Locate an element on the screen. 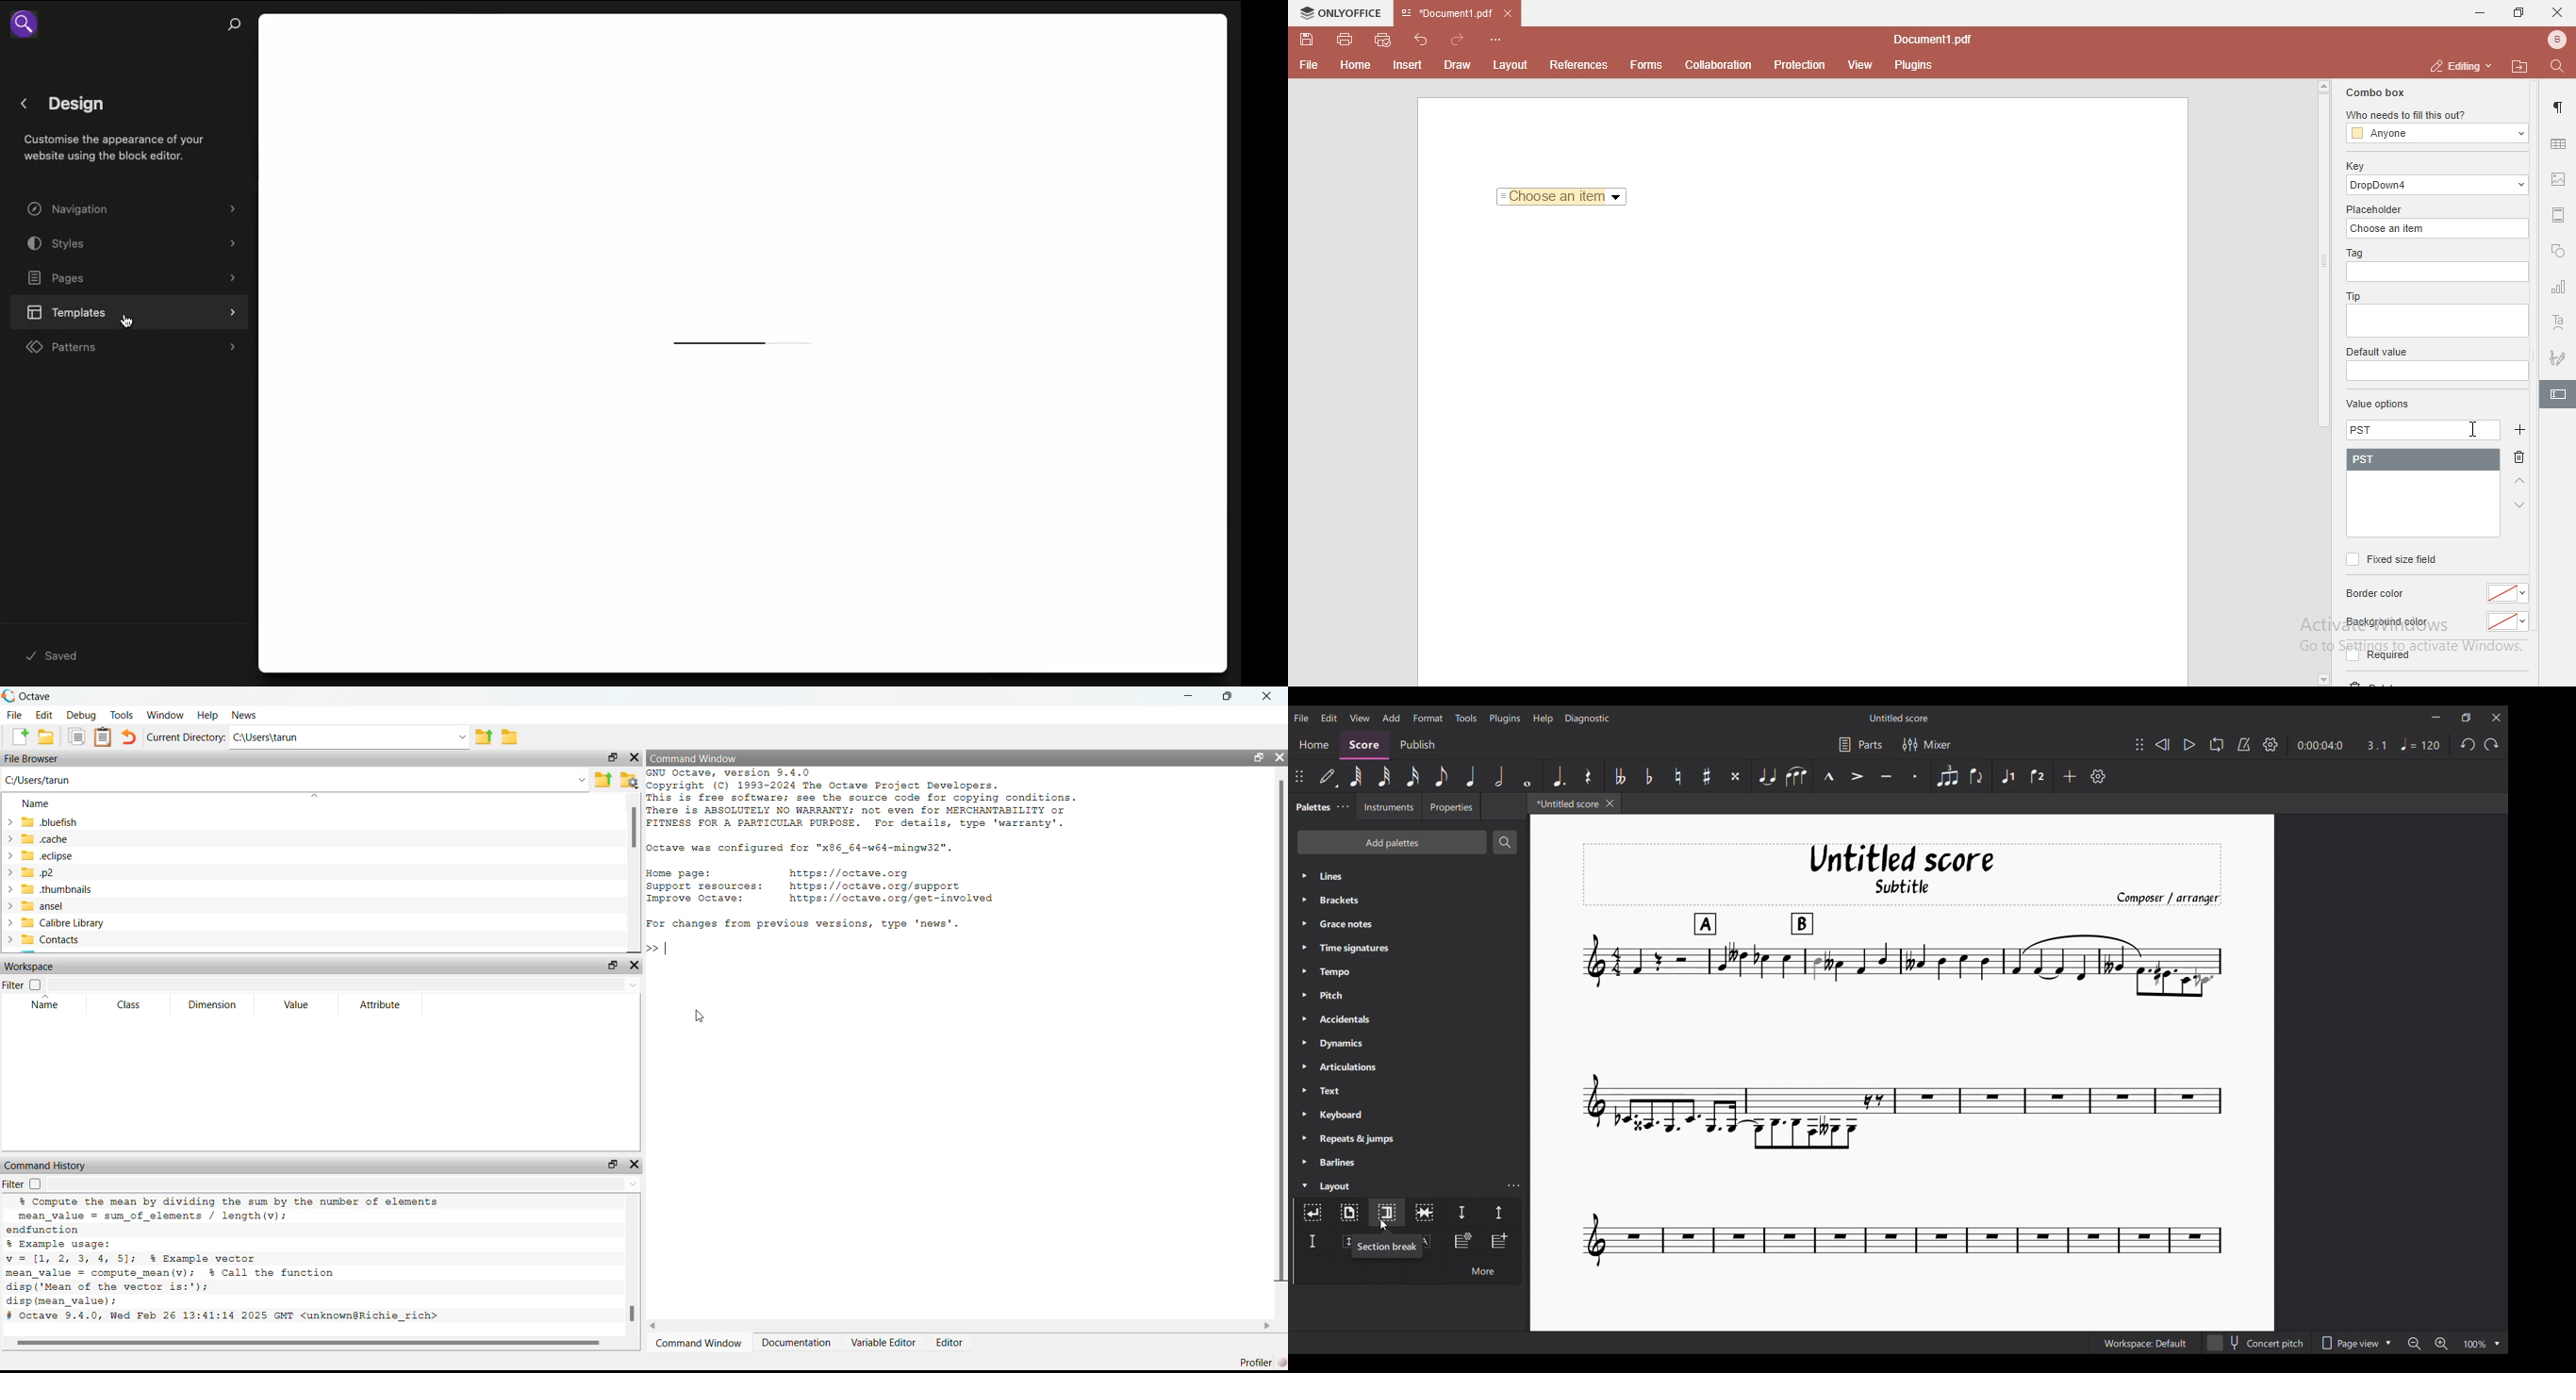 This screenshot has width=2576, height=1400. table is located at coordinates (2558, 143).